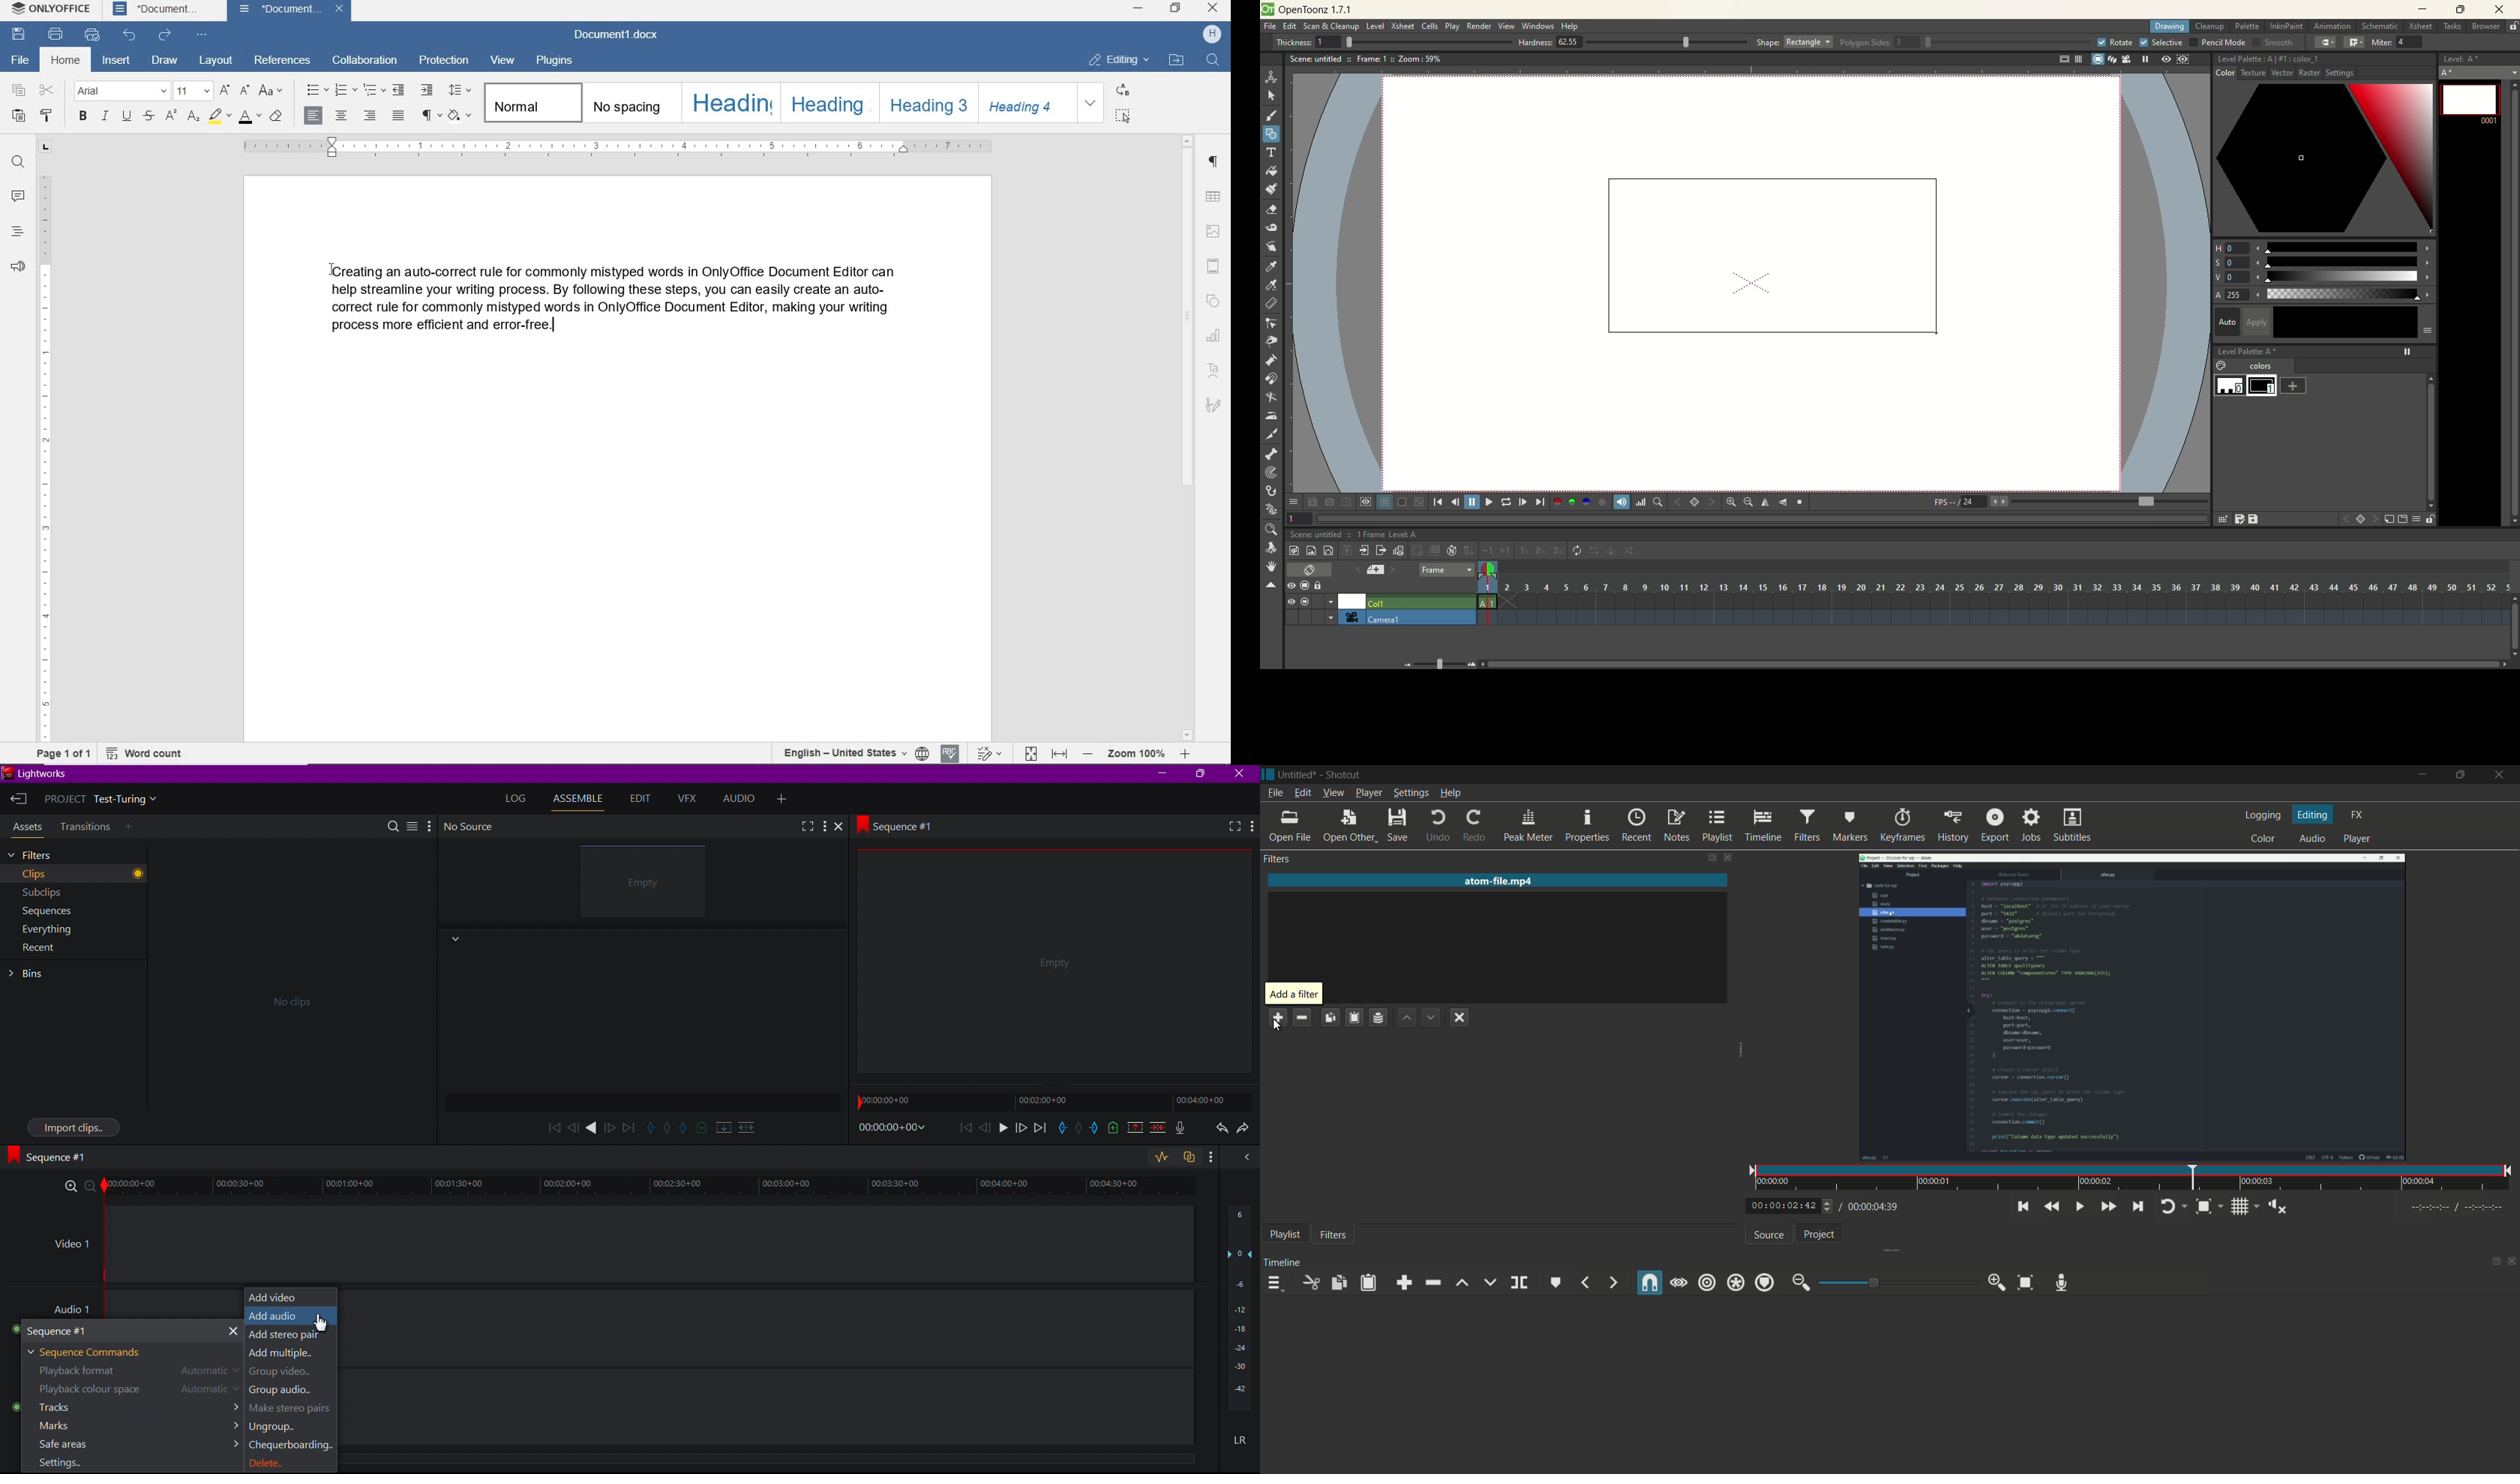 The height and width of the screenshot is (1484, 2520). I want to click on Zoom In, so click(72, 1187).